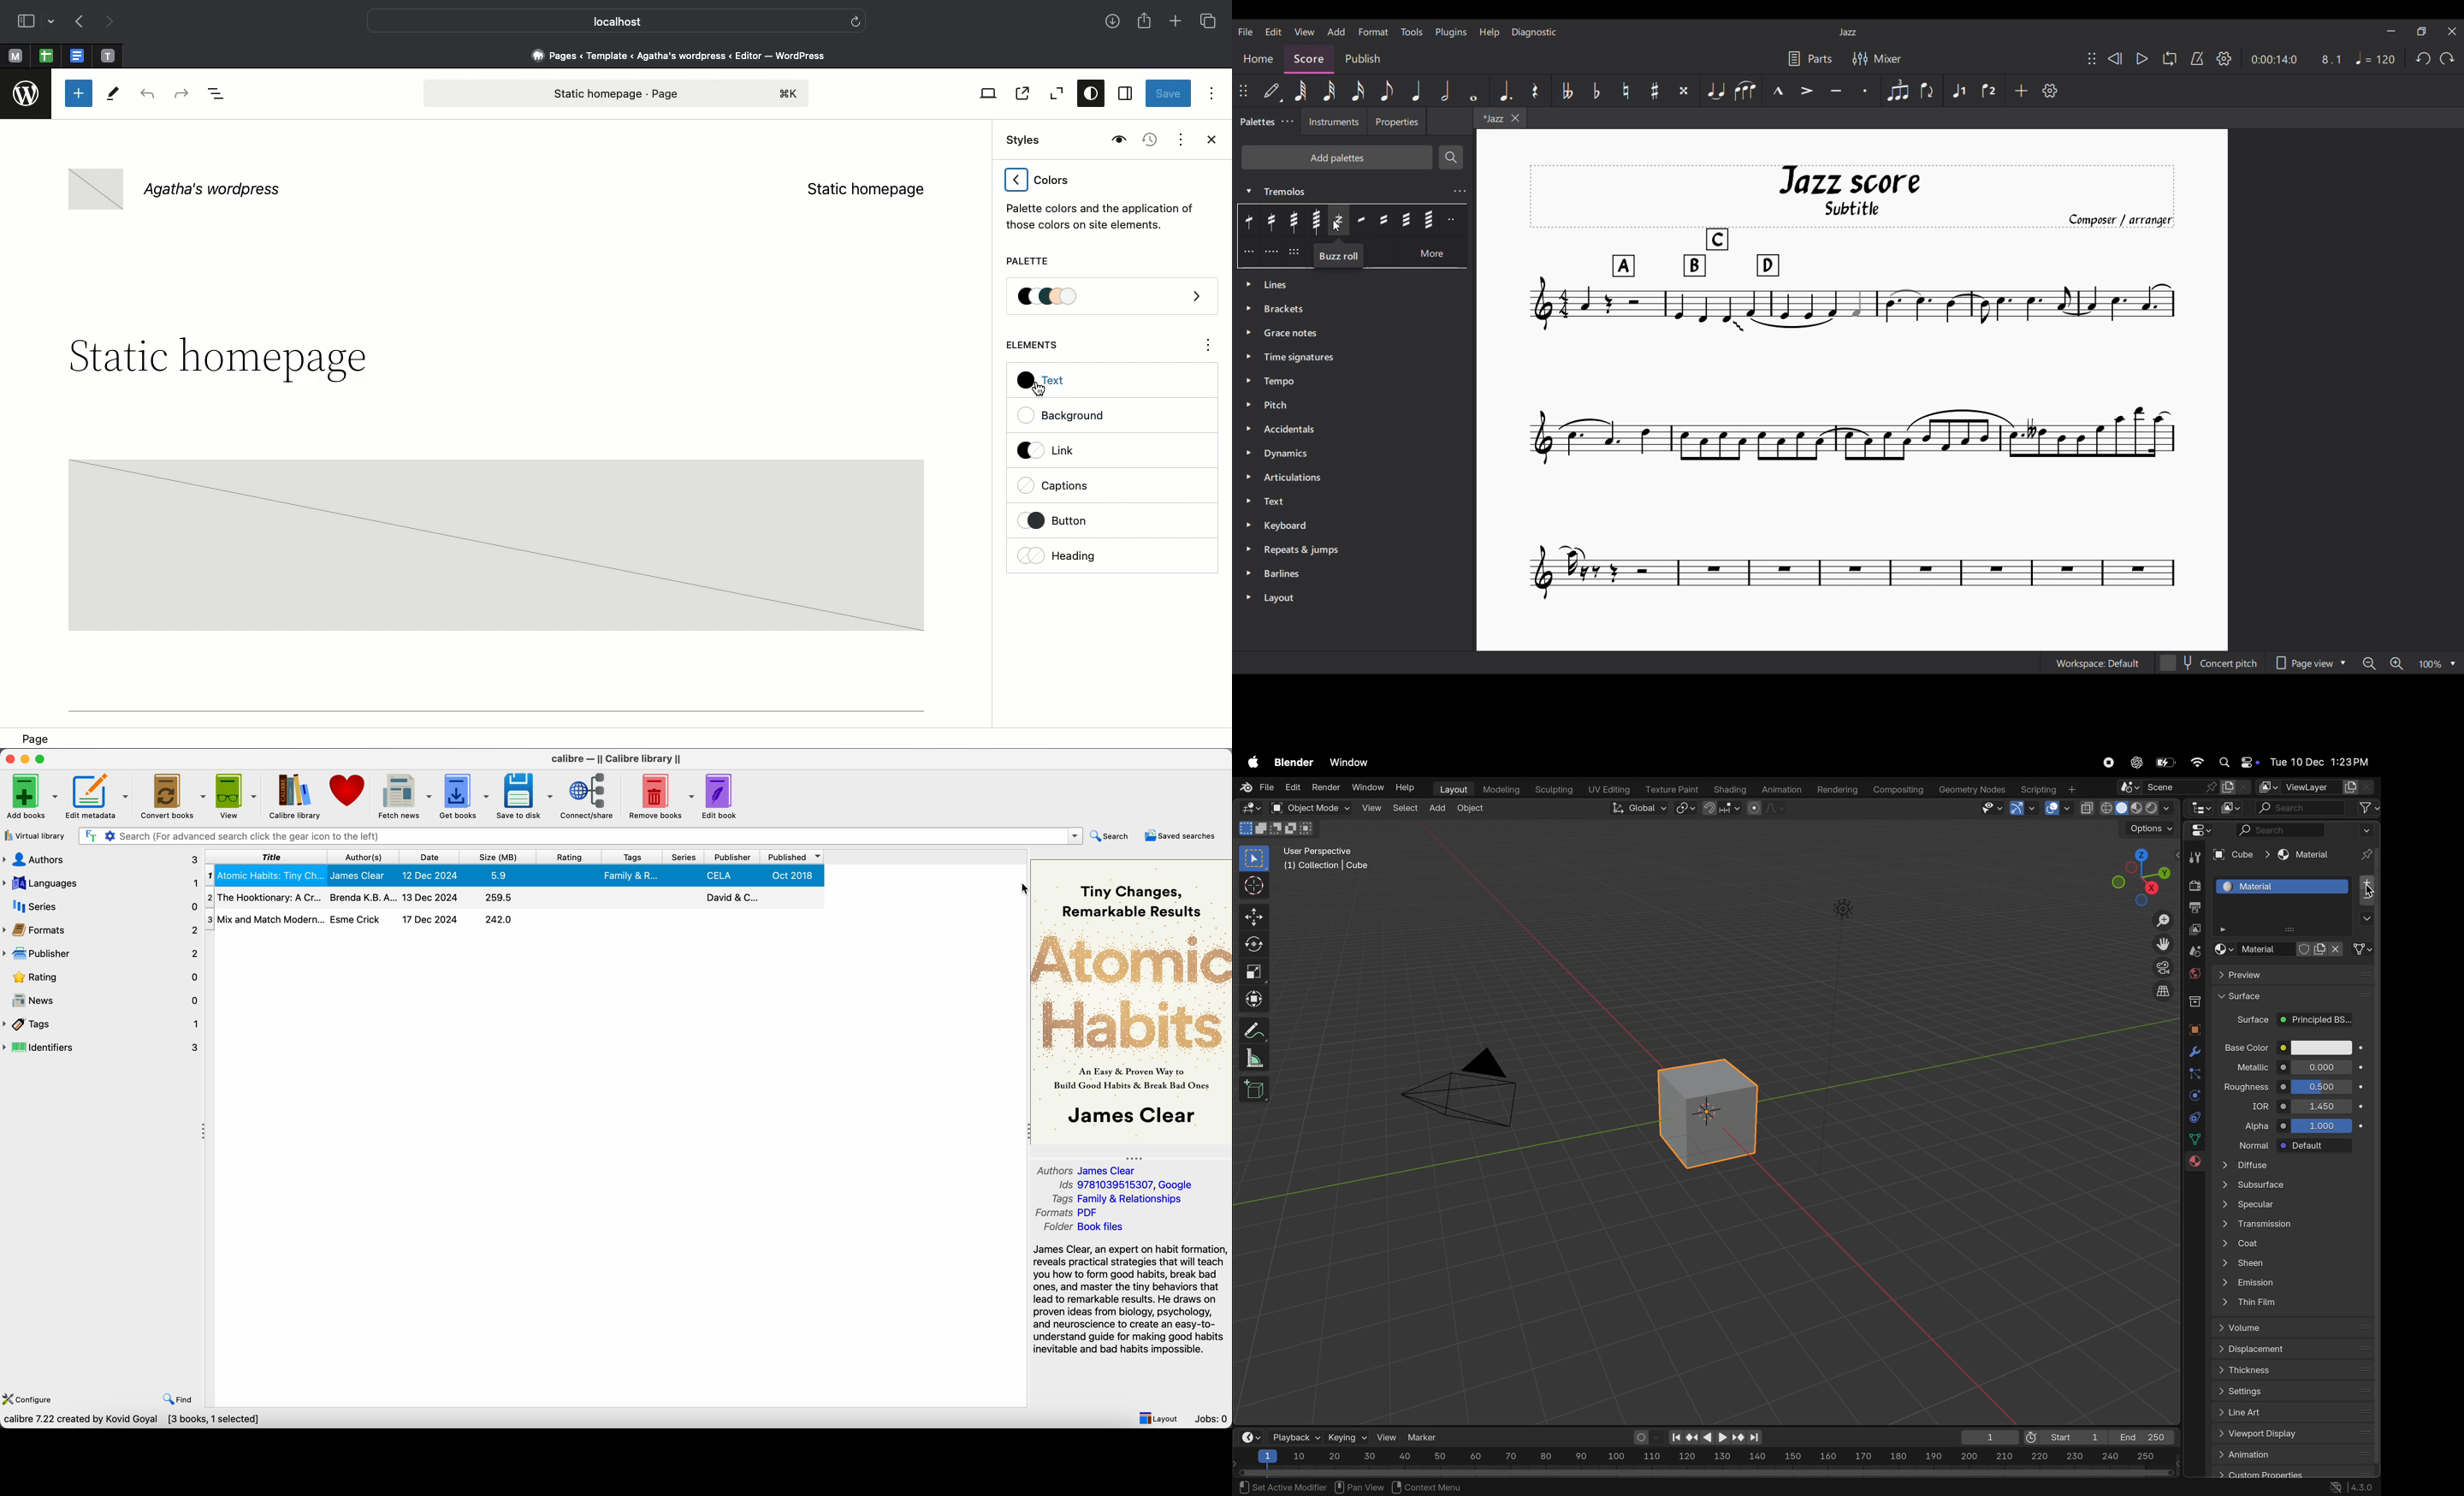 This screenshot has height=1512, width=2464. Describe the element at coordinates (1112, 836) in the screenshot. I see `search` at that location.